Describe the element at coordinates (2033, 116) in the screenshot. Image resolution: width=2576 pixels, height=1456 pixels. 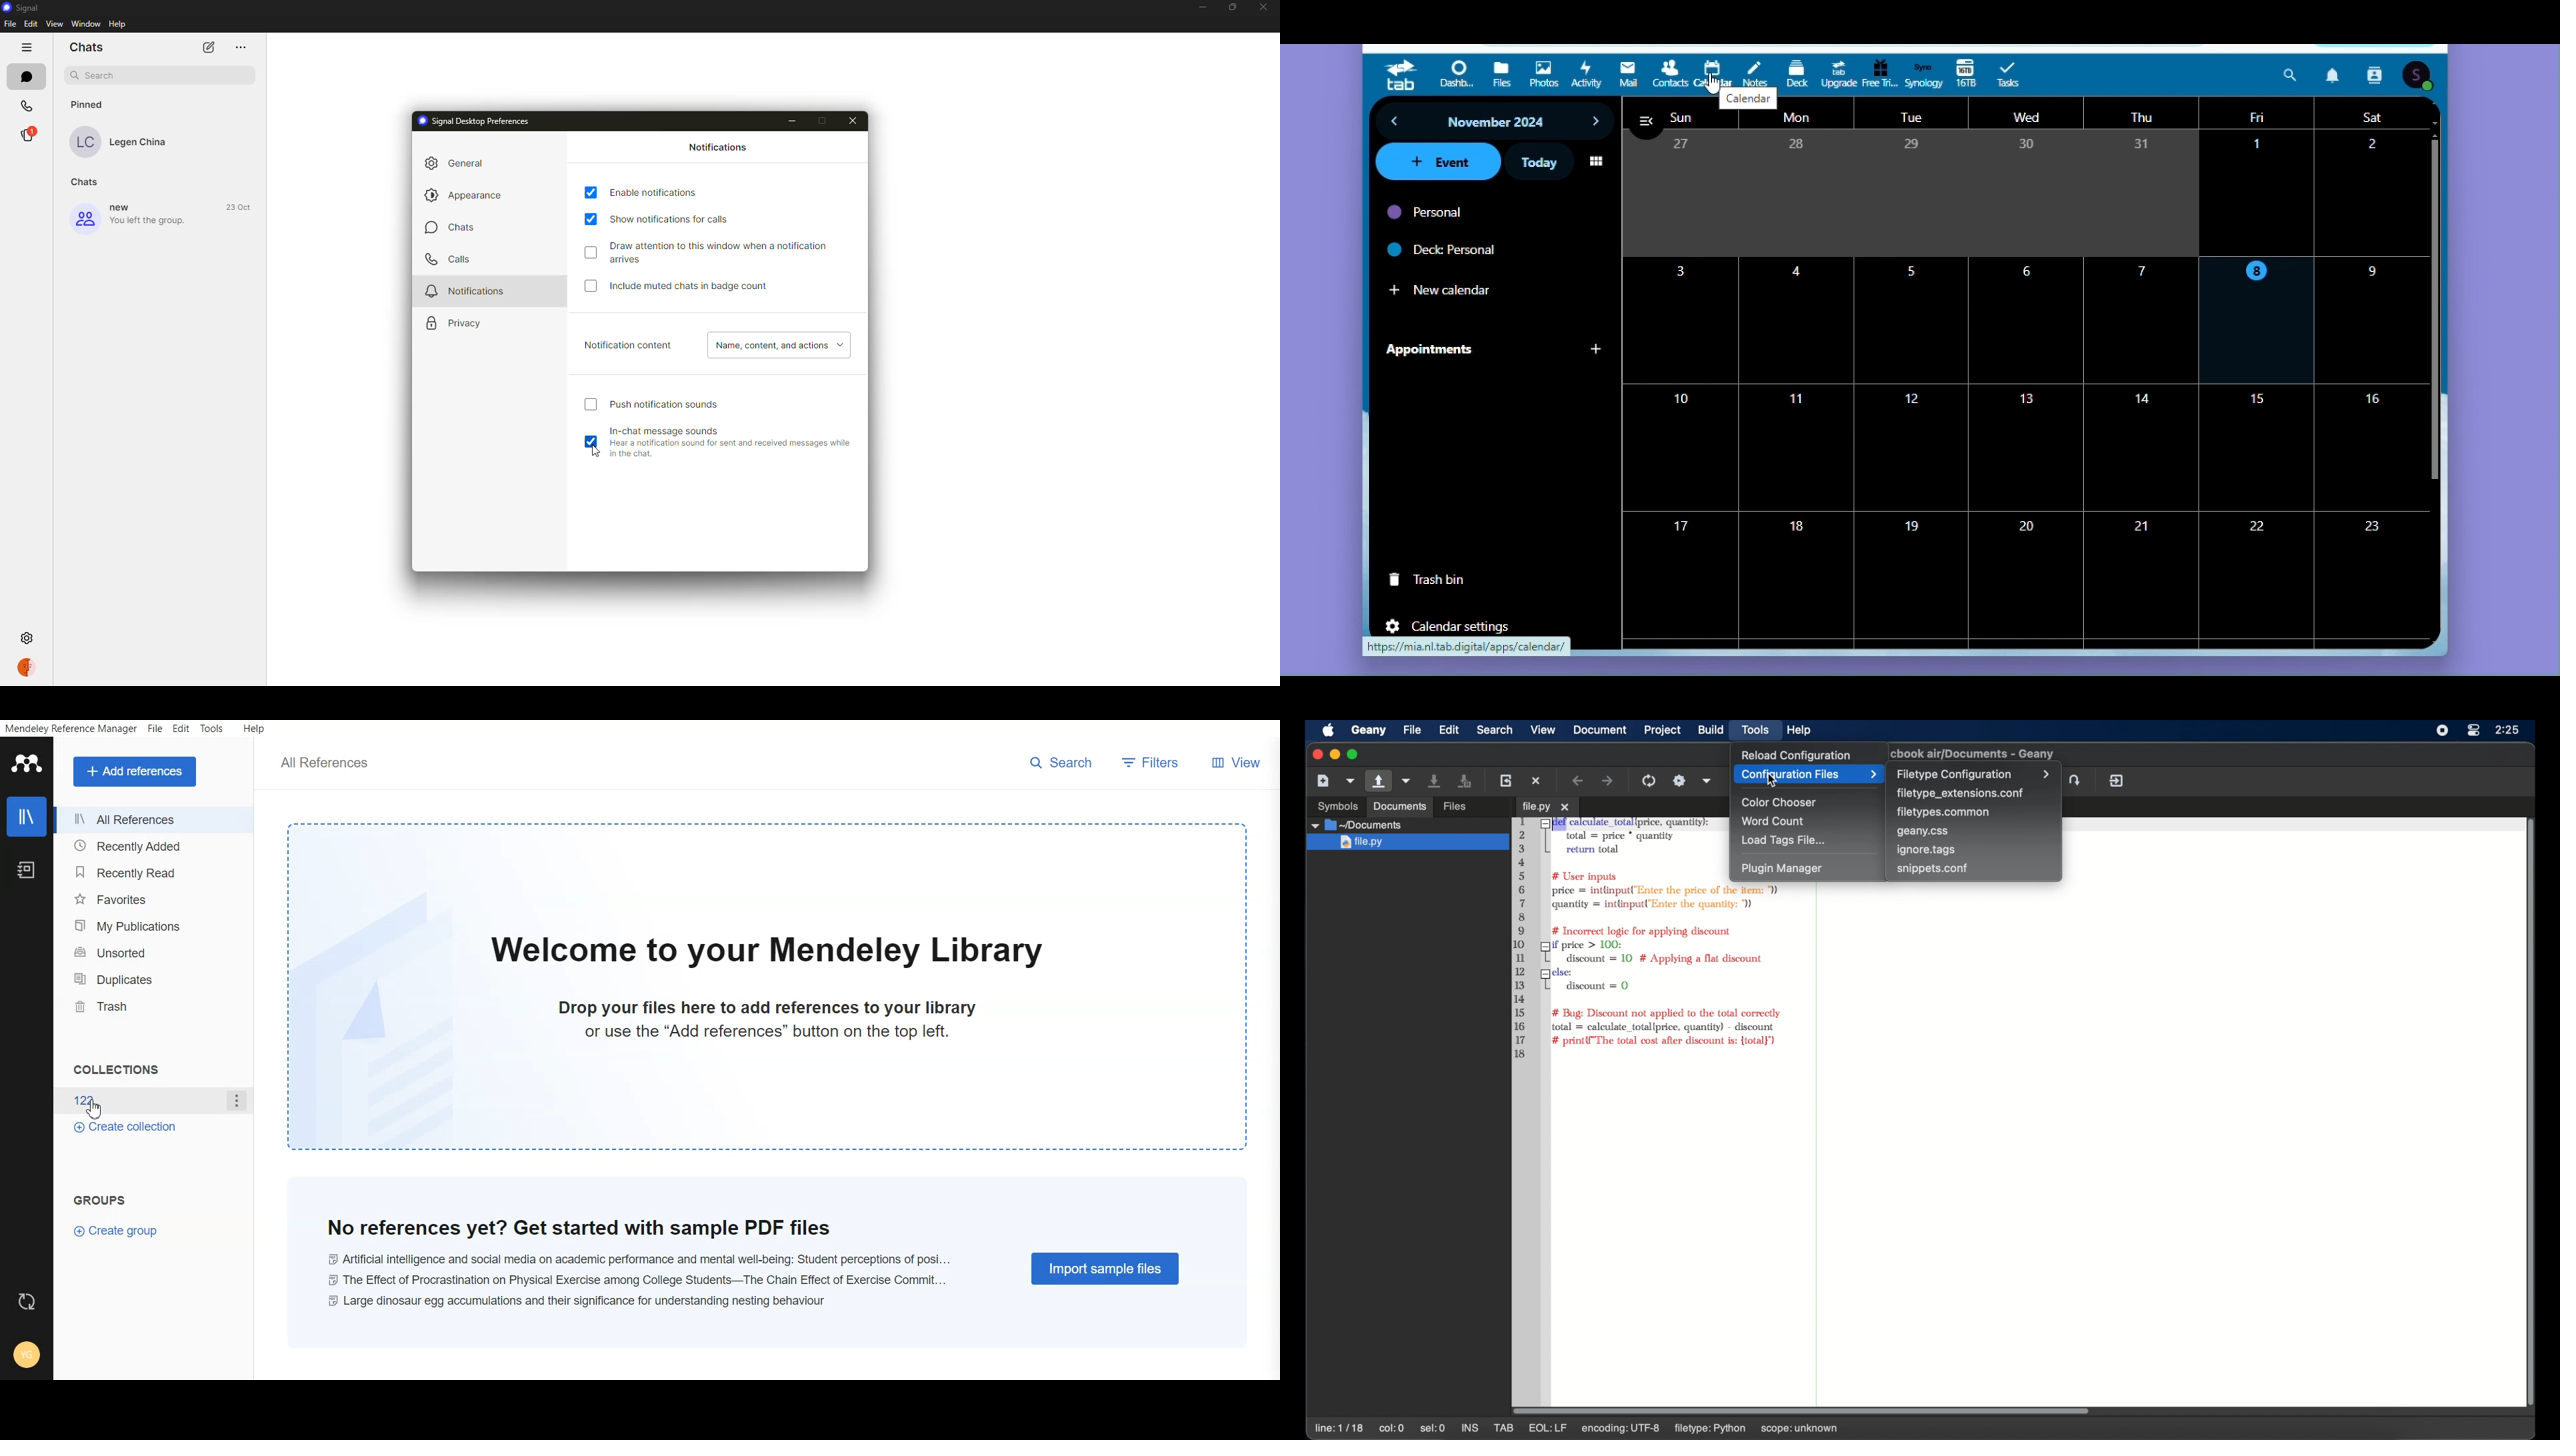
I see `Days of the week` at that location.